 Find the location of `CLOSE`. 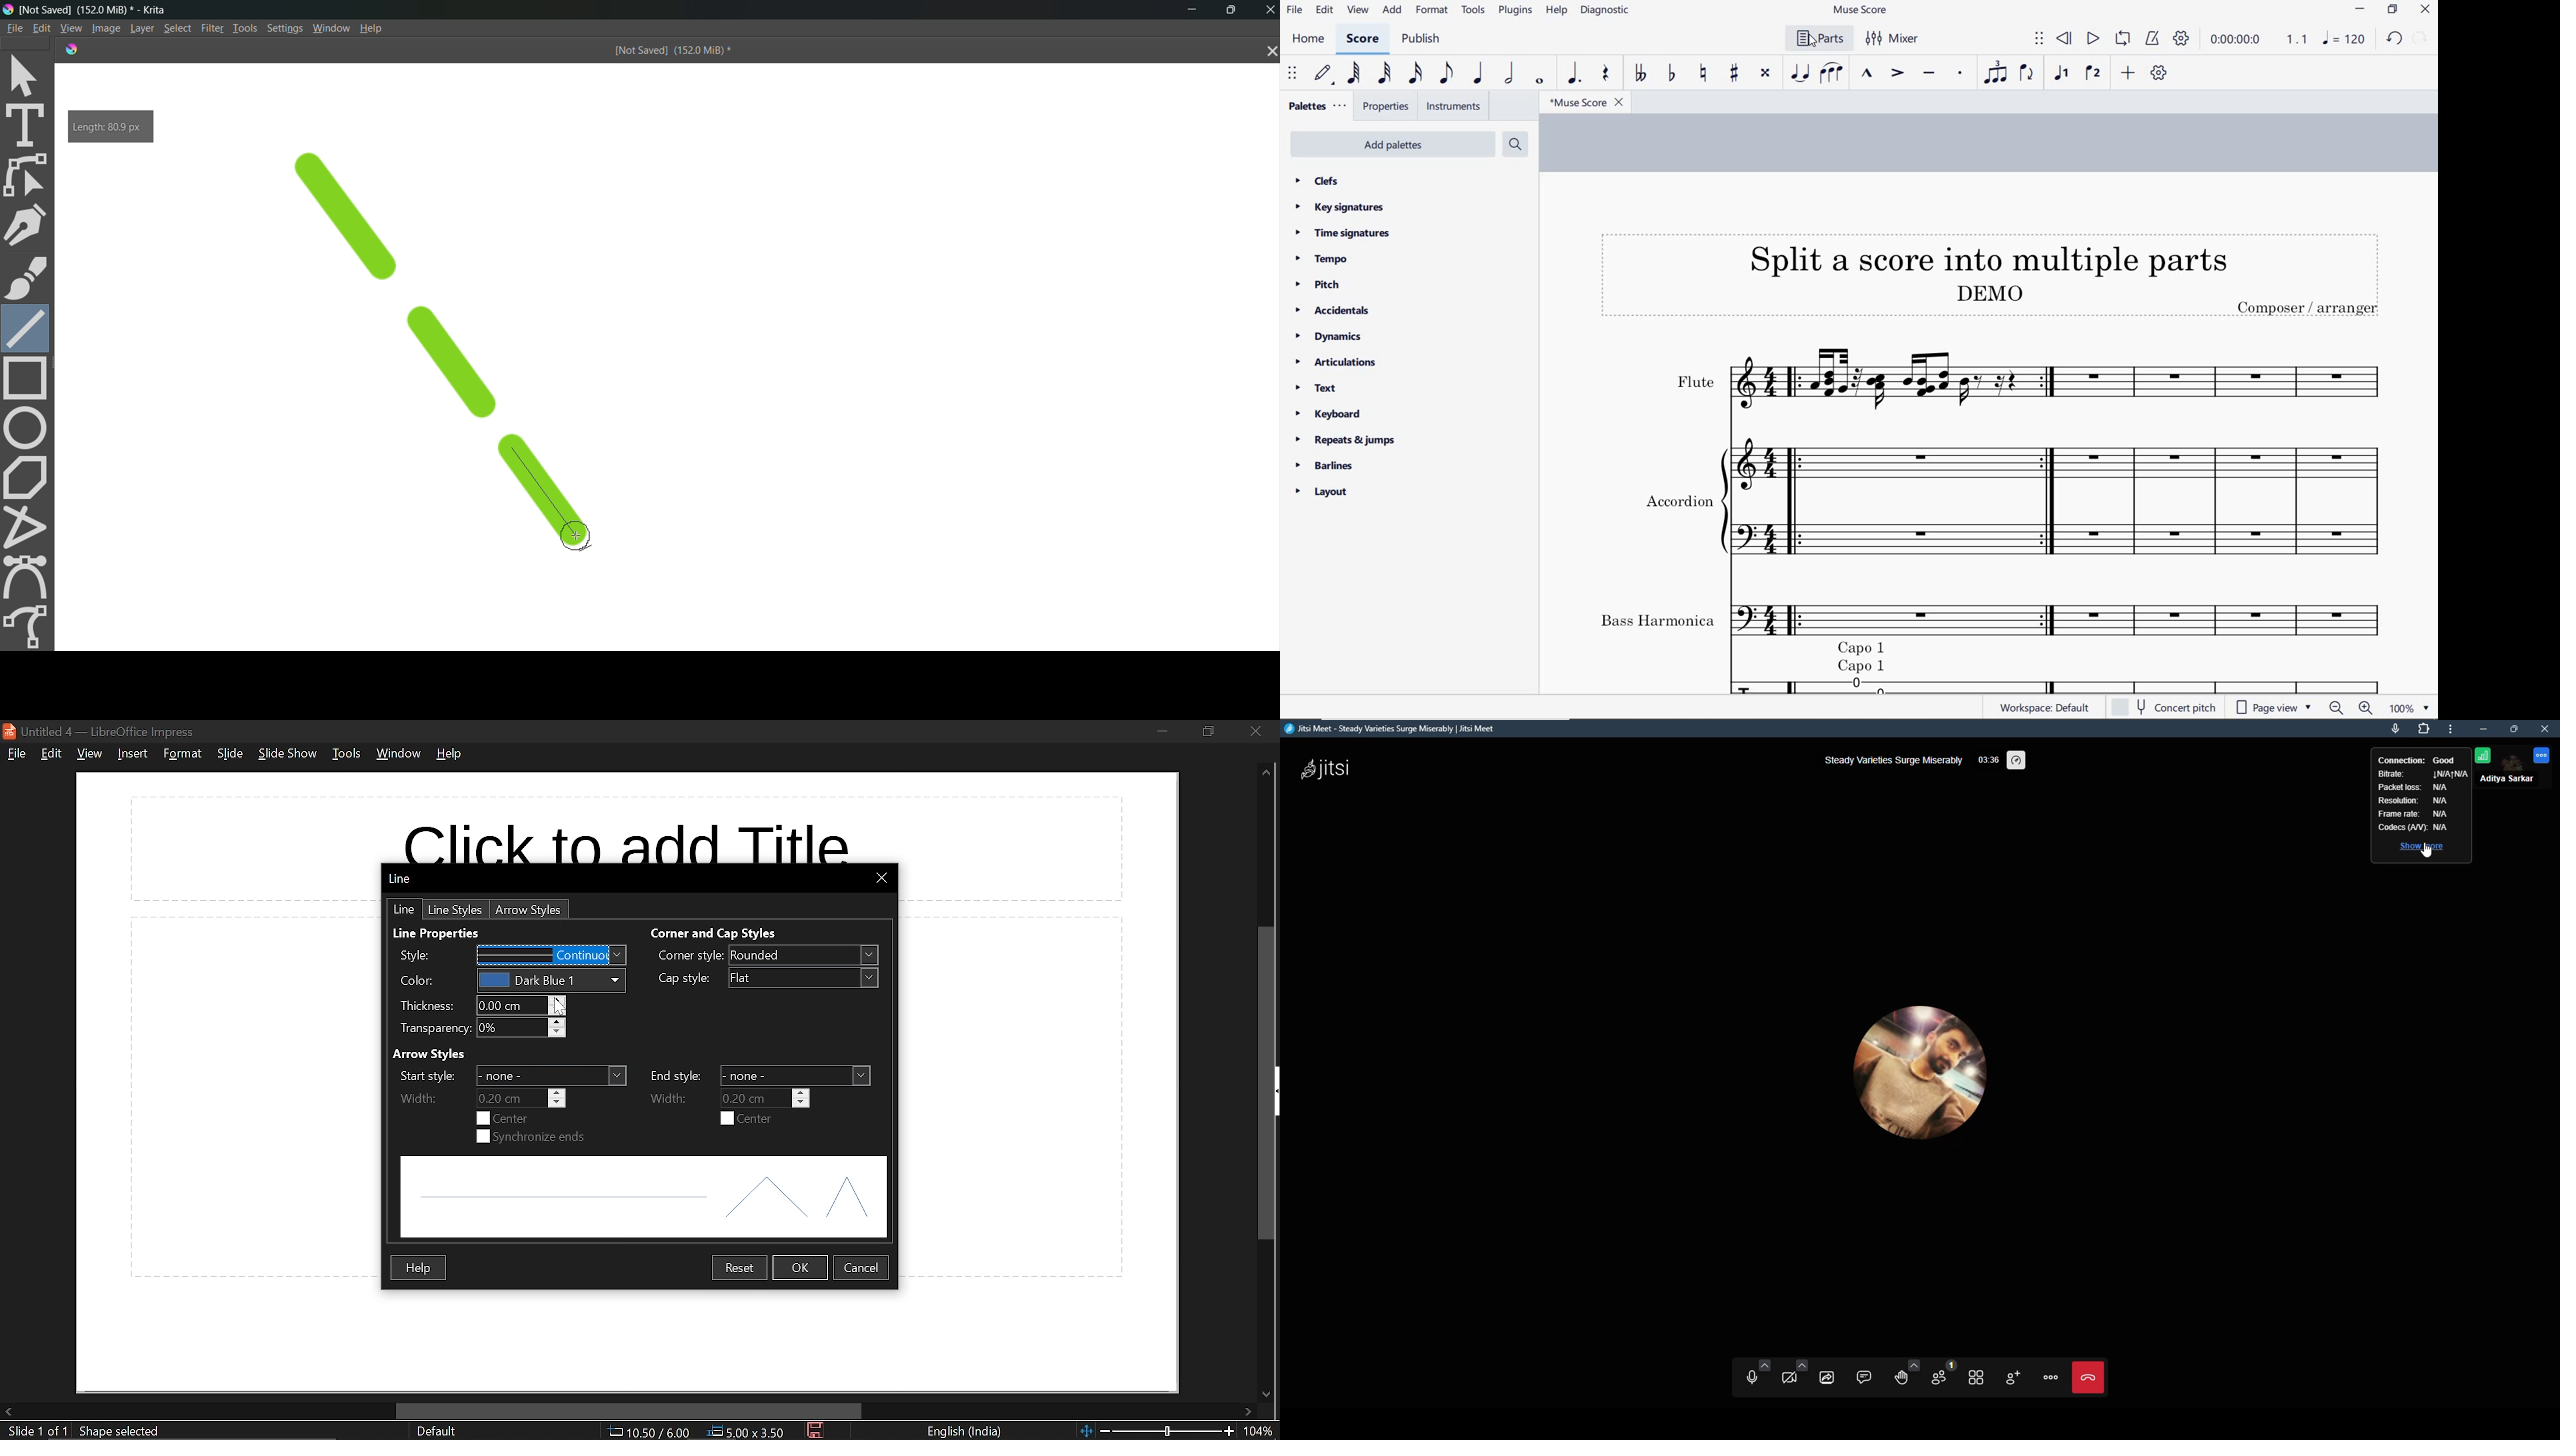

CLOSE is located at coordinates (2425, 10).